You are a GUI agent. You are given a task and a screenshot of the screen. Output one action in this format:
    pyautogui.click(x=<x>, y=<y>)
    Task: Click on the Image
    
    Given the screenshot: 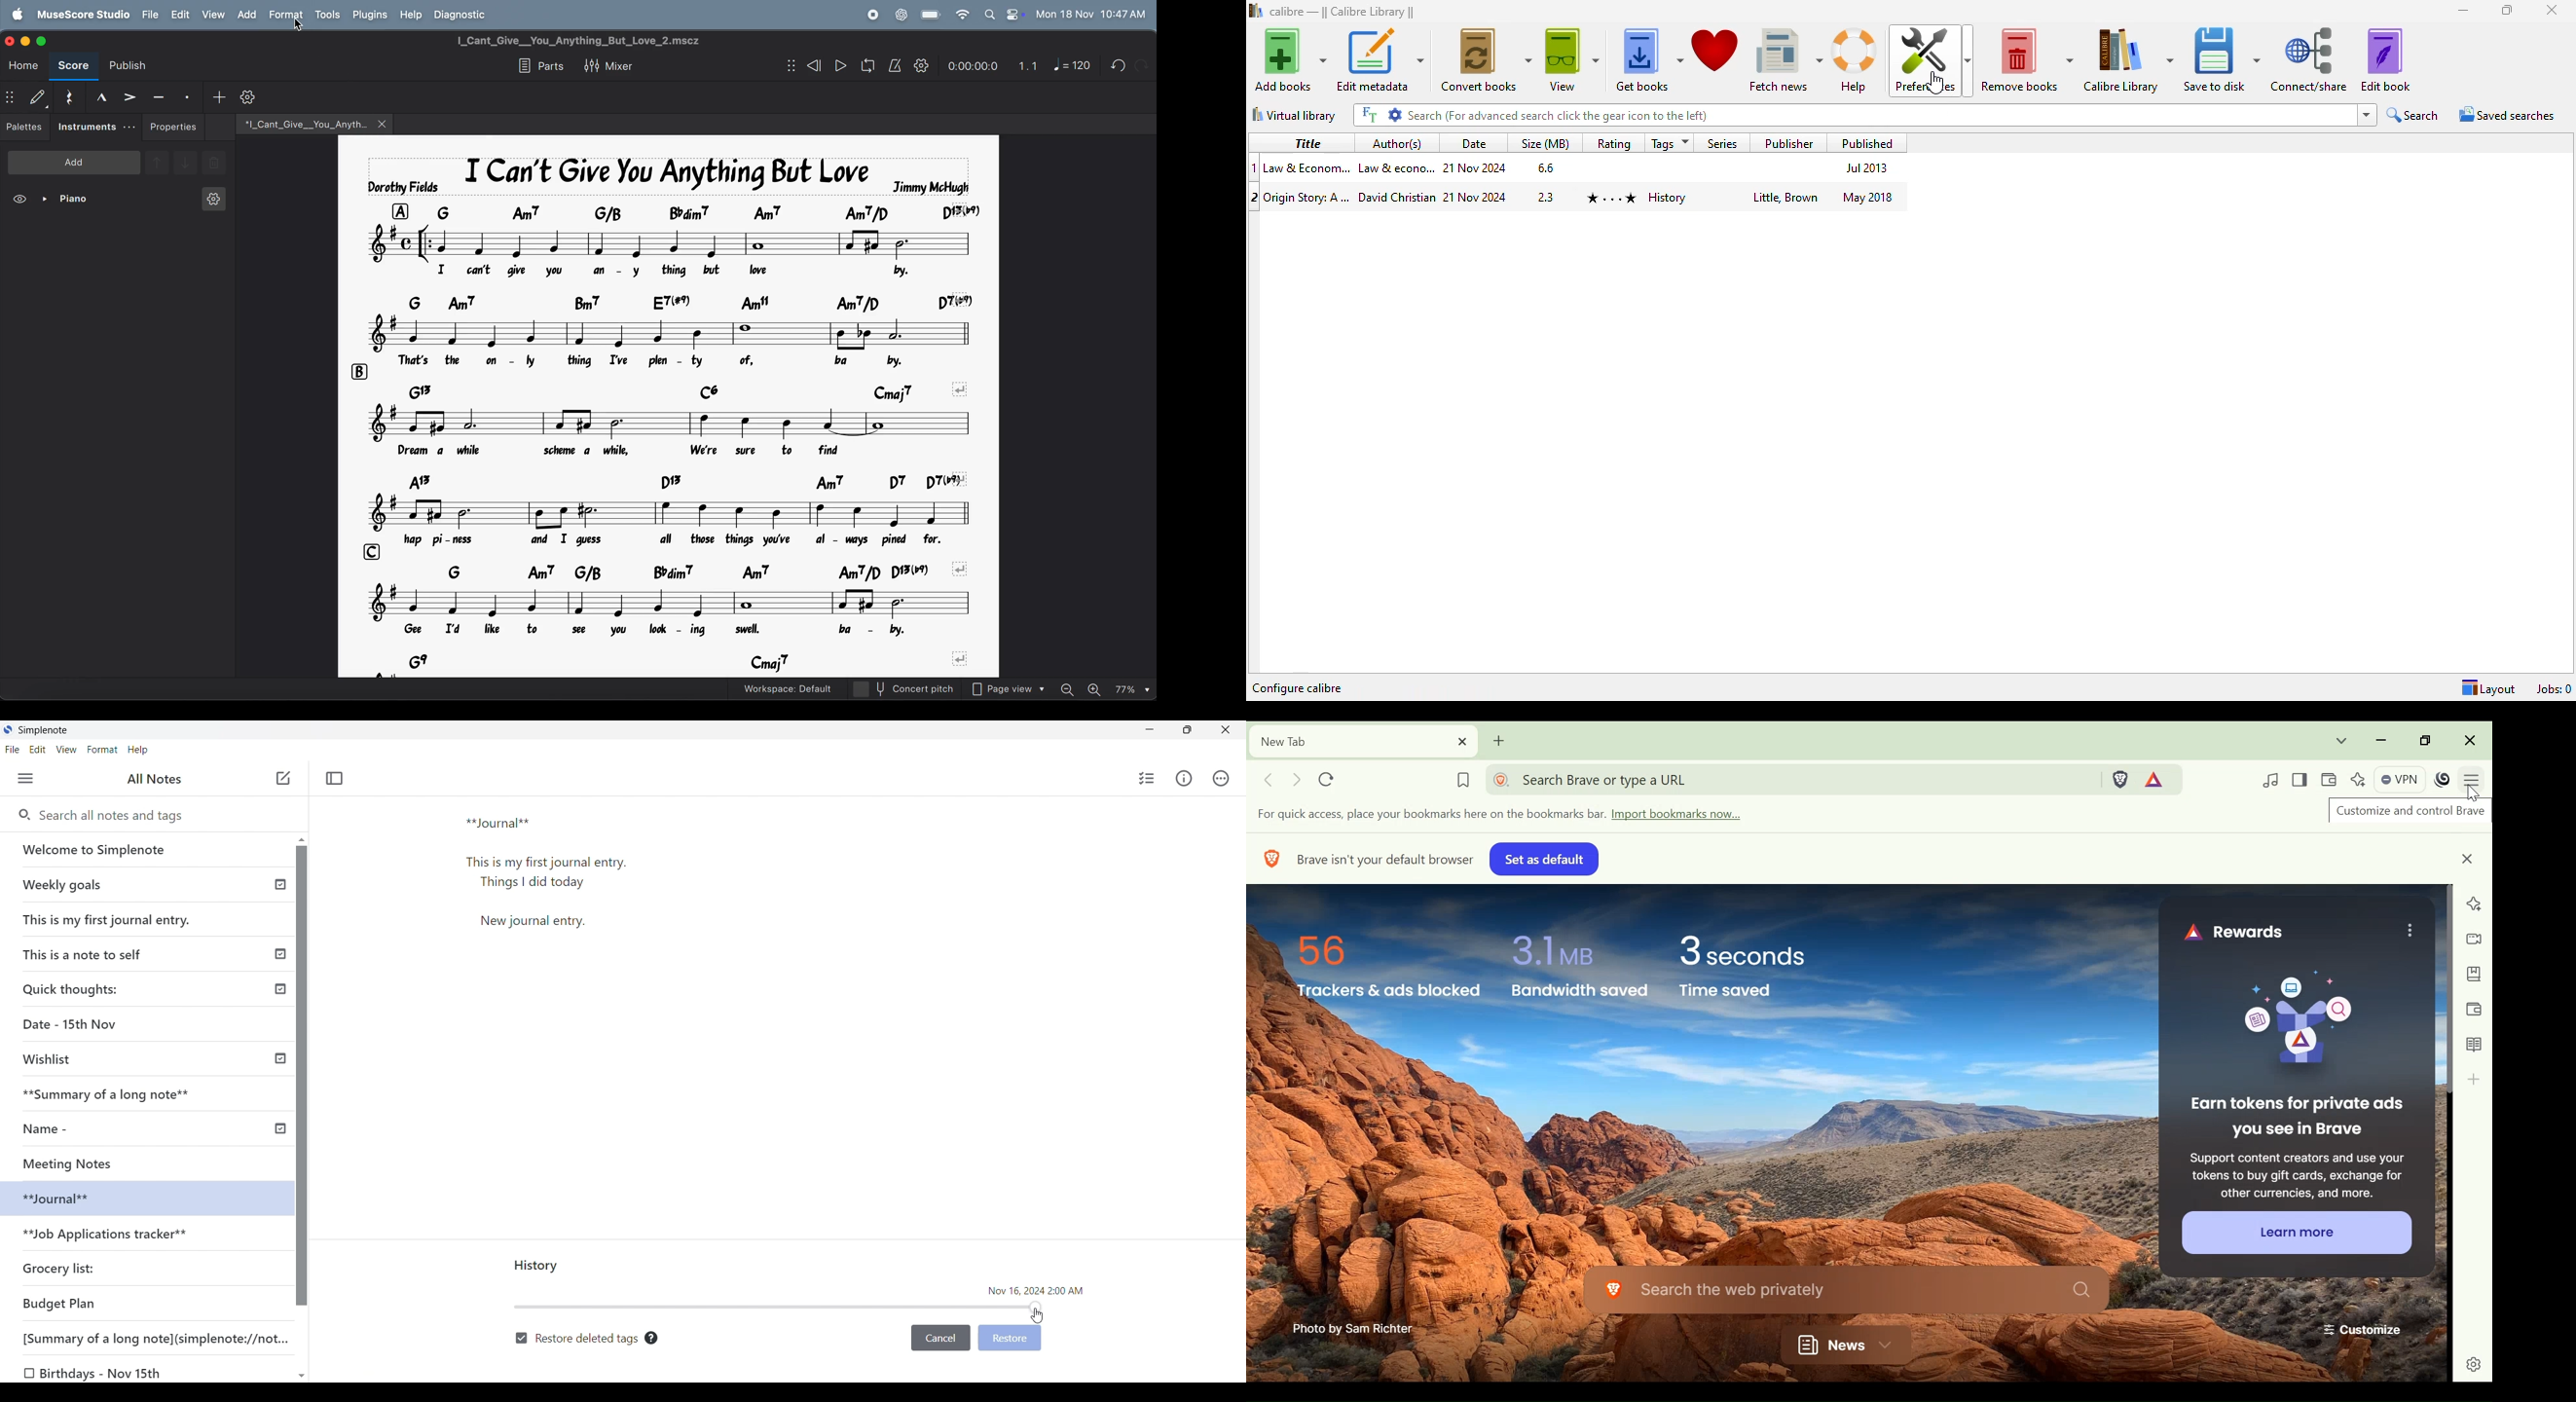 What is the action you would take?
    pyautogui.click(x=2290, y=1026)
    